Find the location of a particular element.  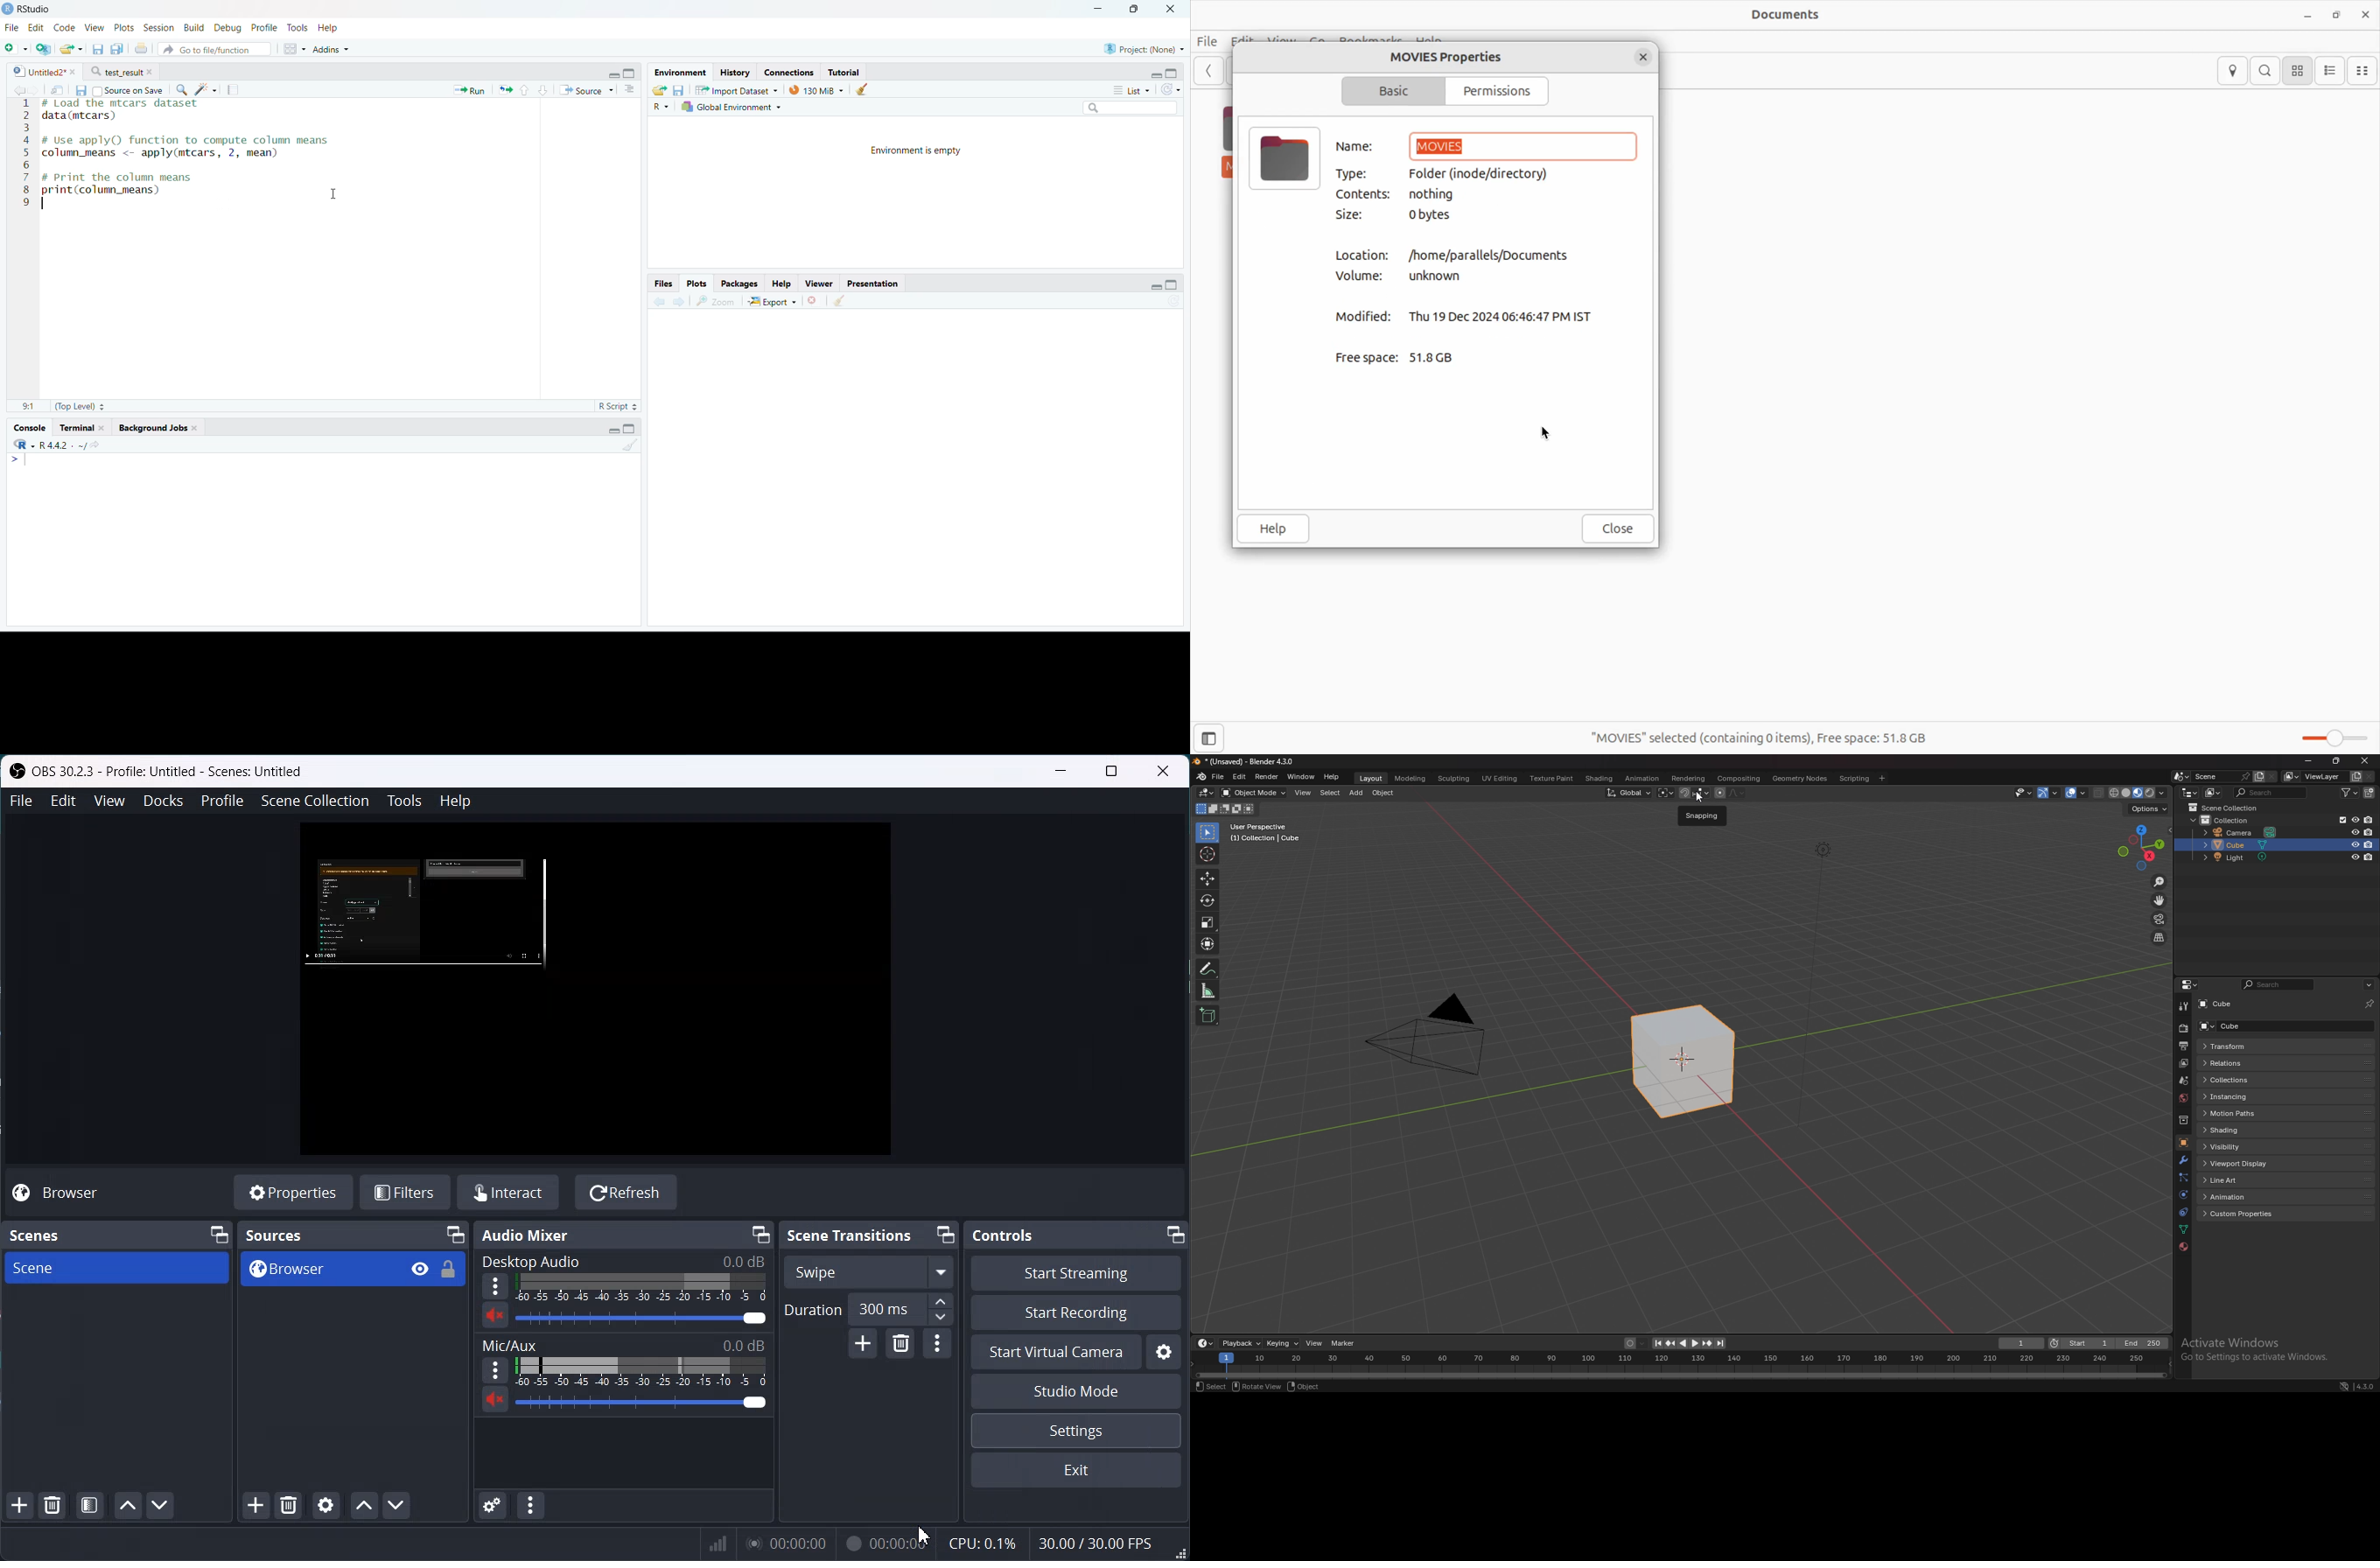

Open source Properties is located at coordinates (326, 1506).